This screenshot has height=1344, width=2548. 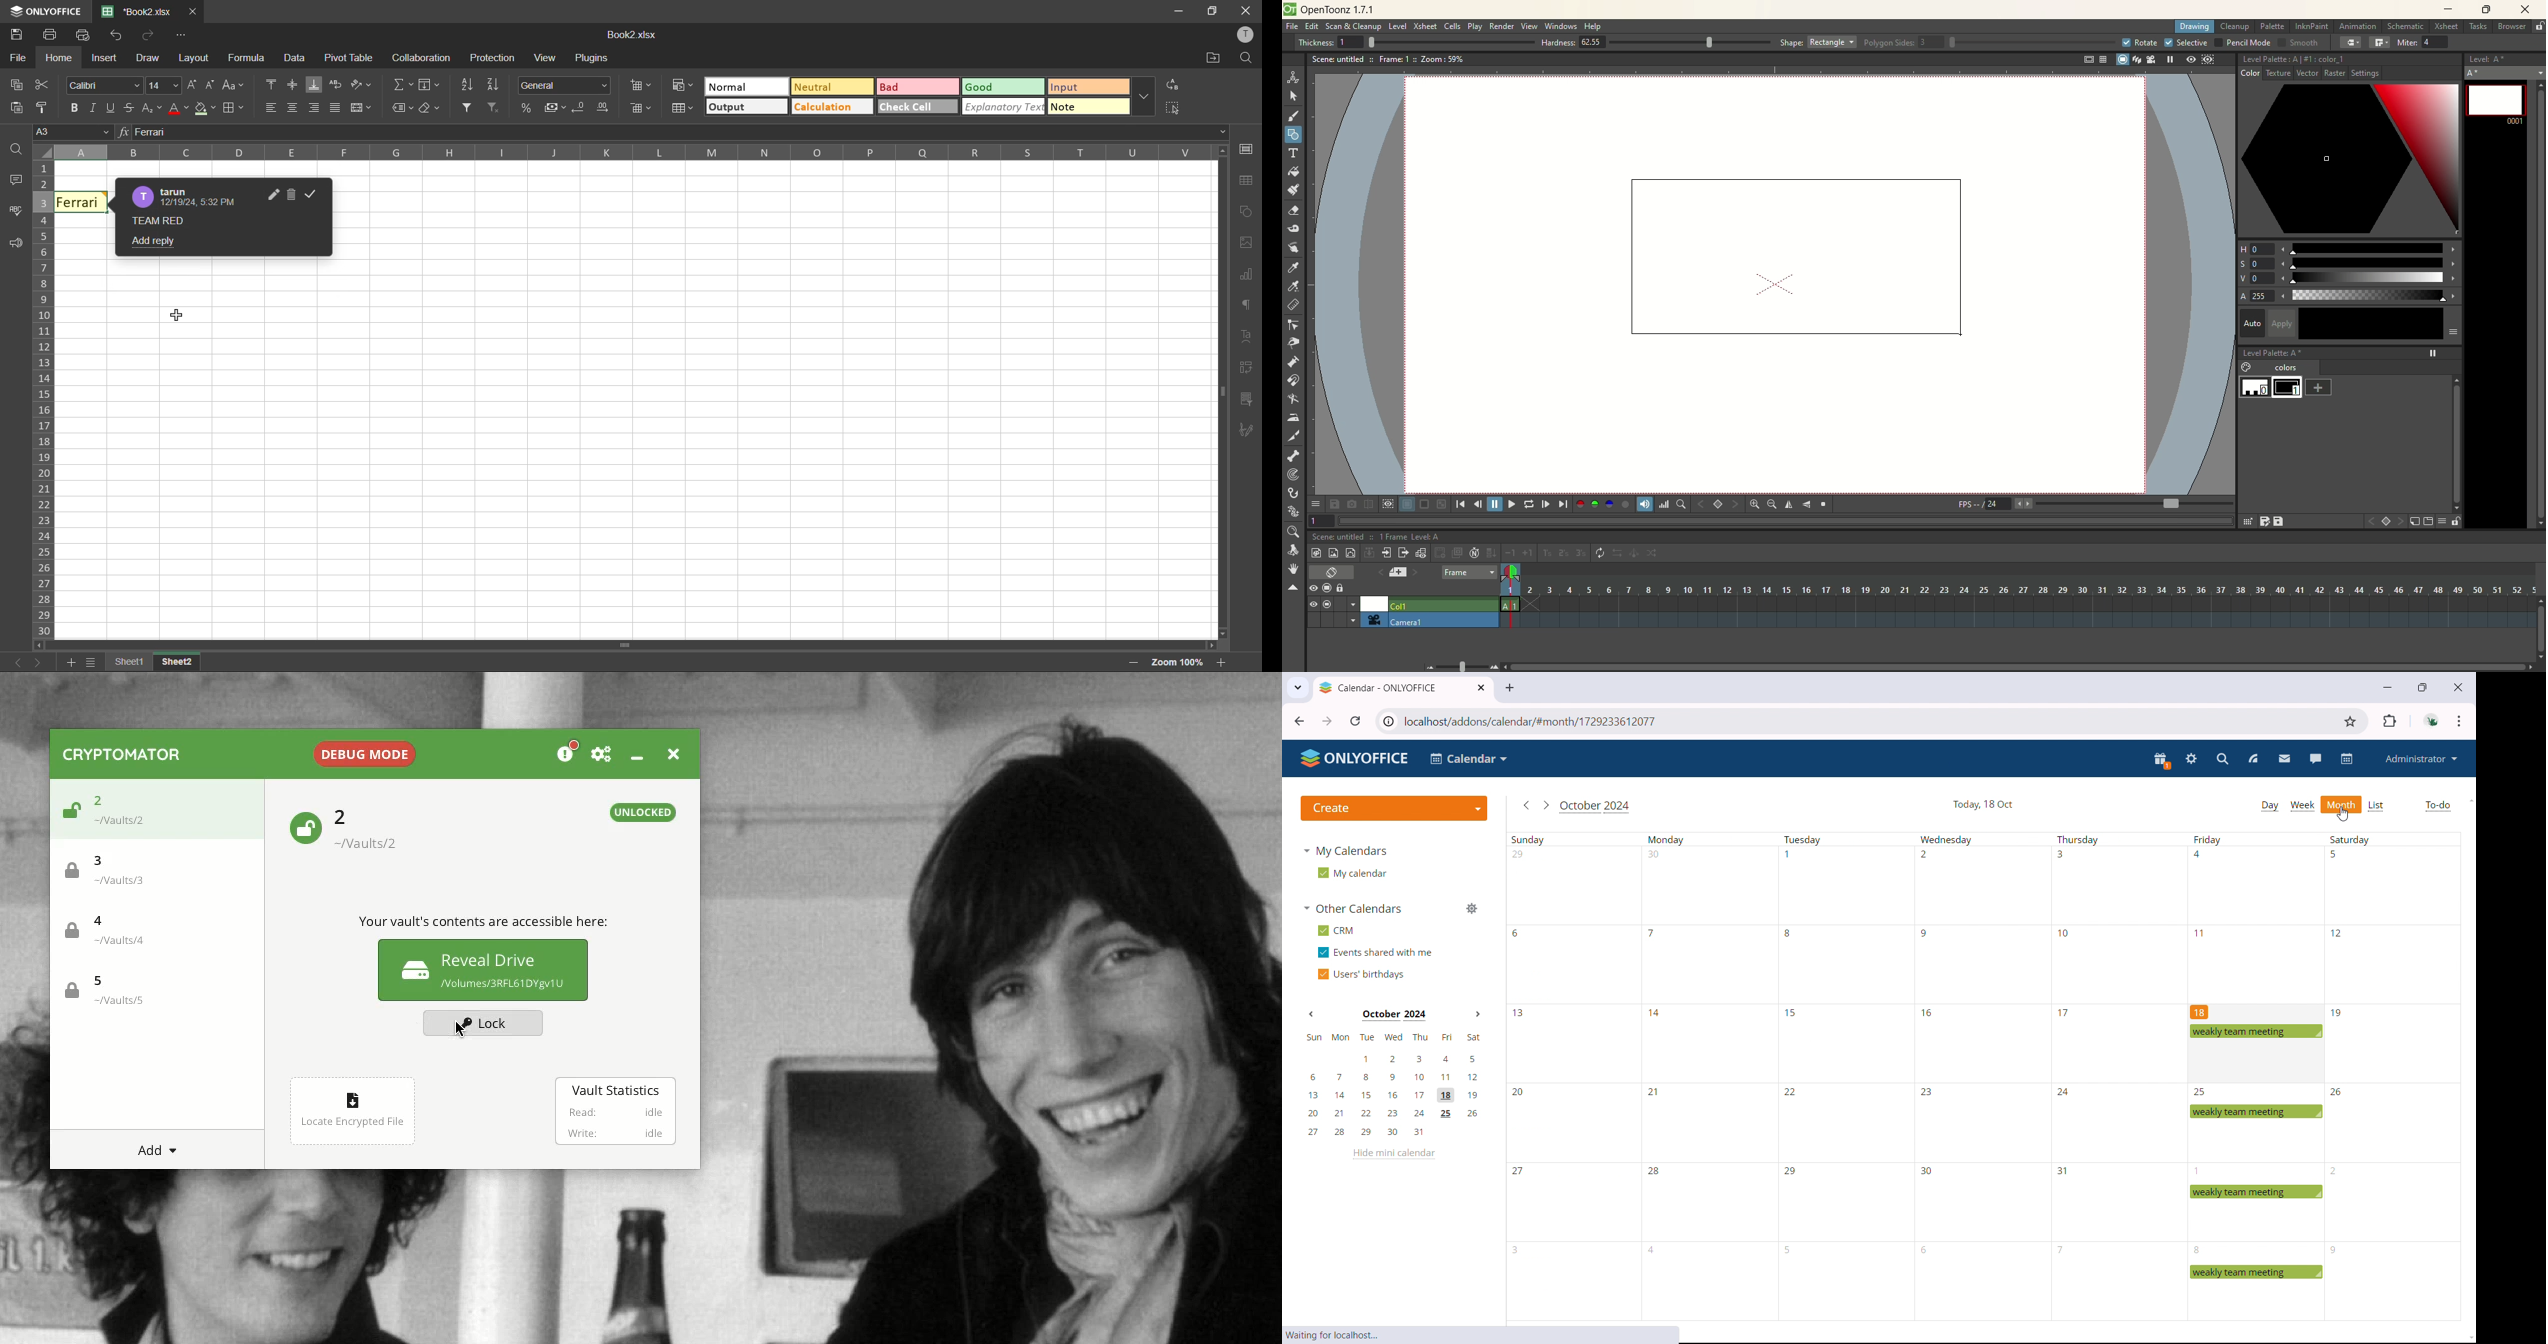 I want to click on add sheet, so click(x=69, y=664).